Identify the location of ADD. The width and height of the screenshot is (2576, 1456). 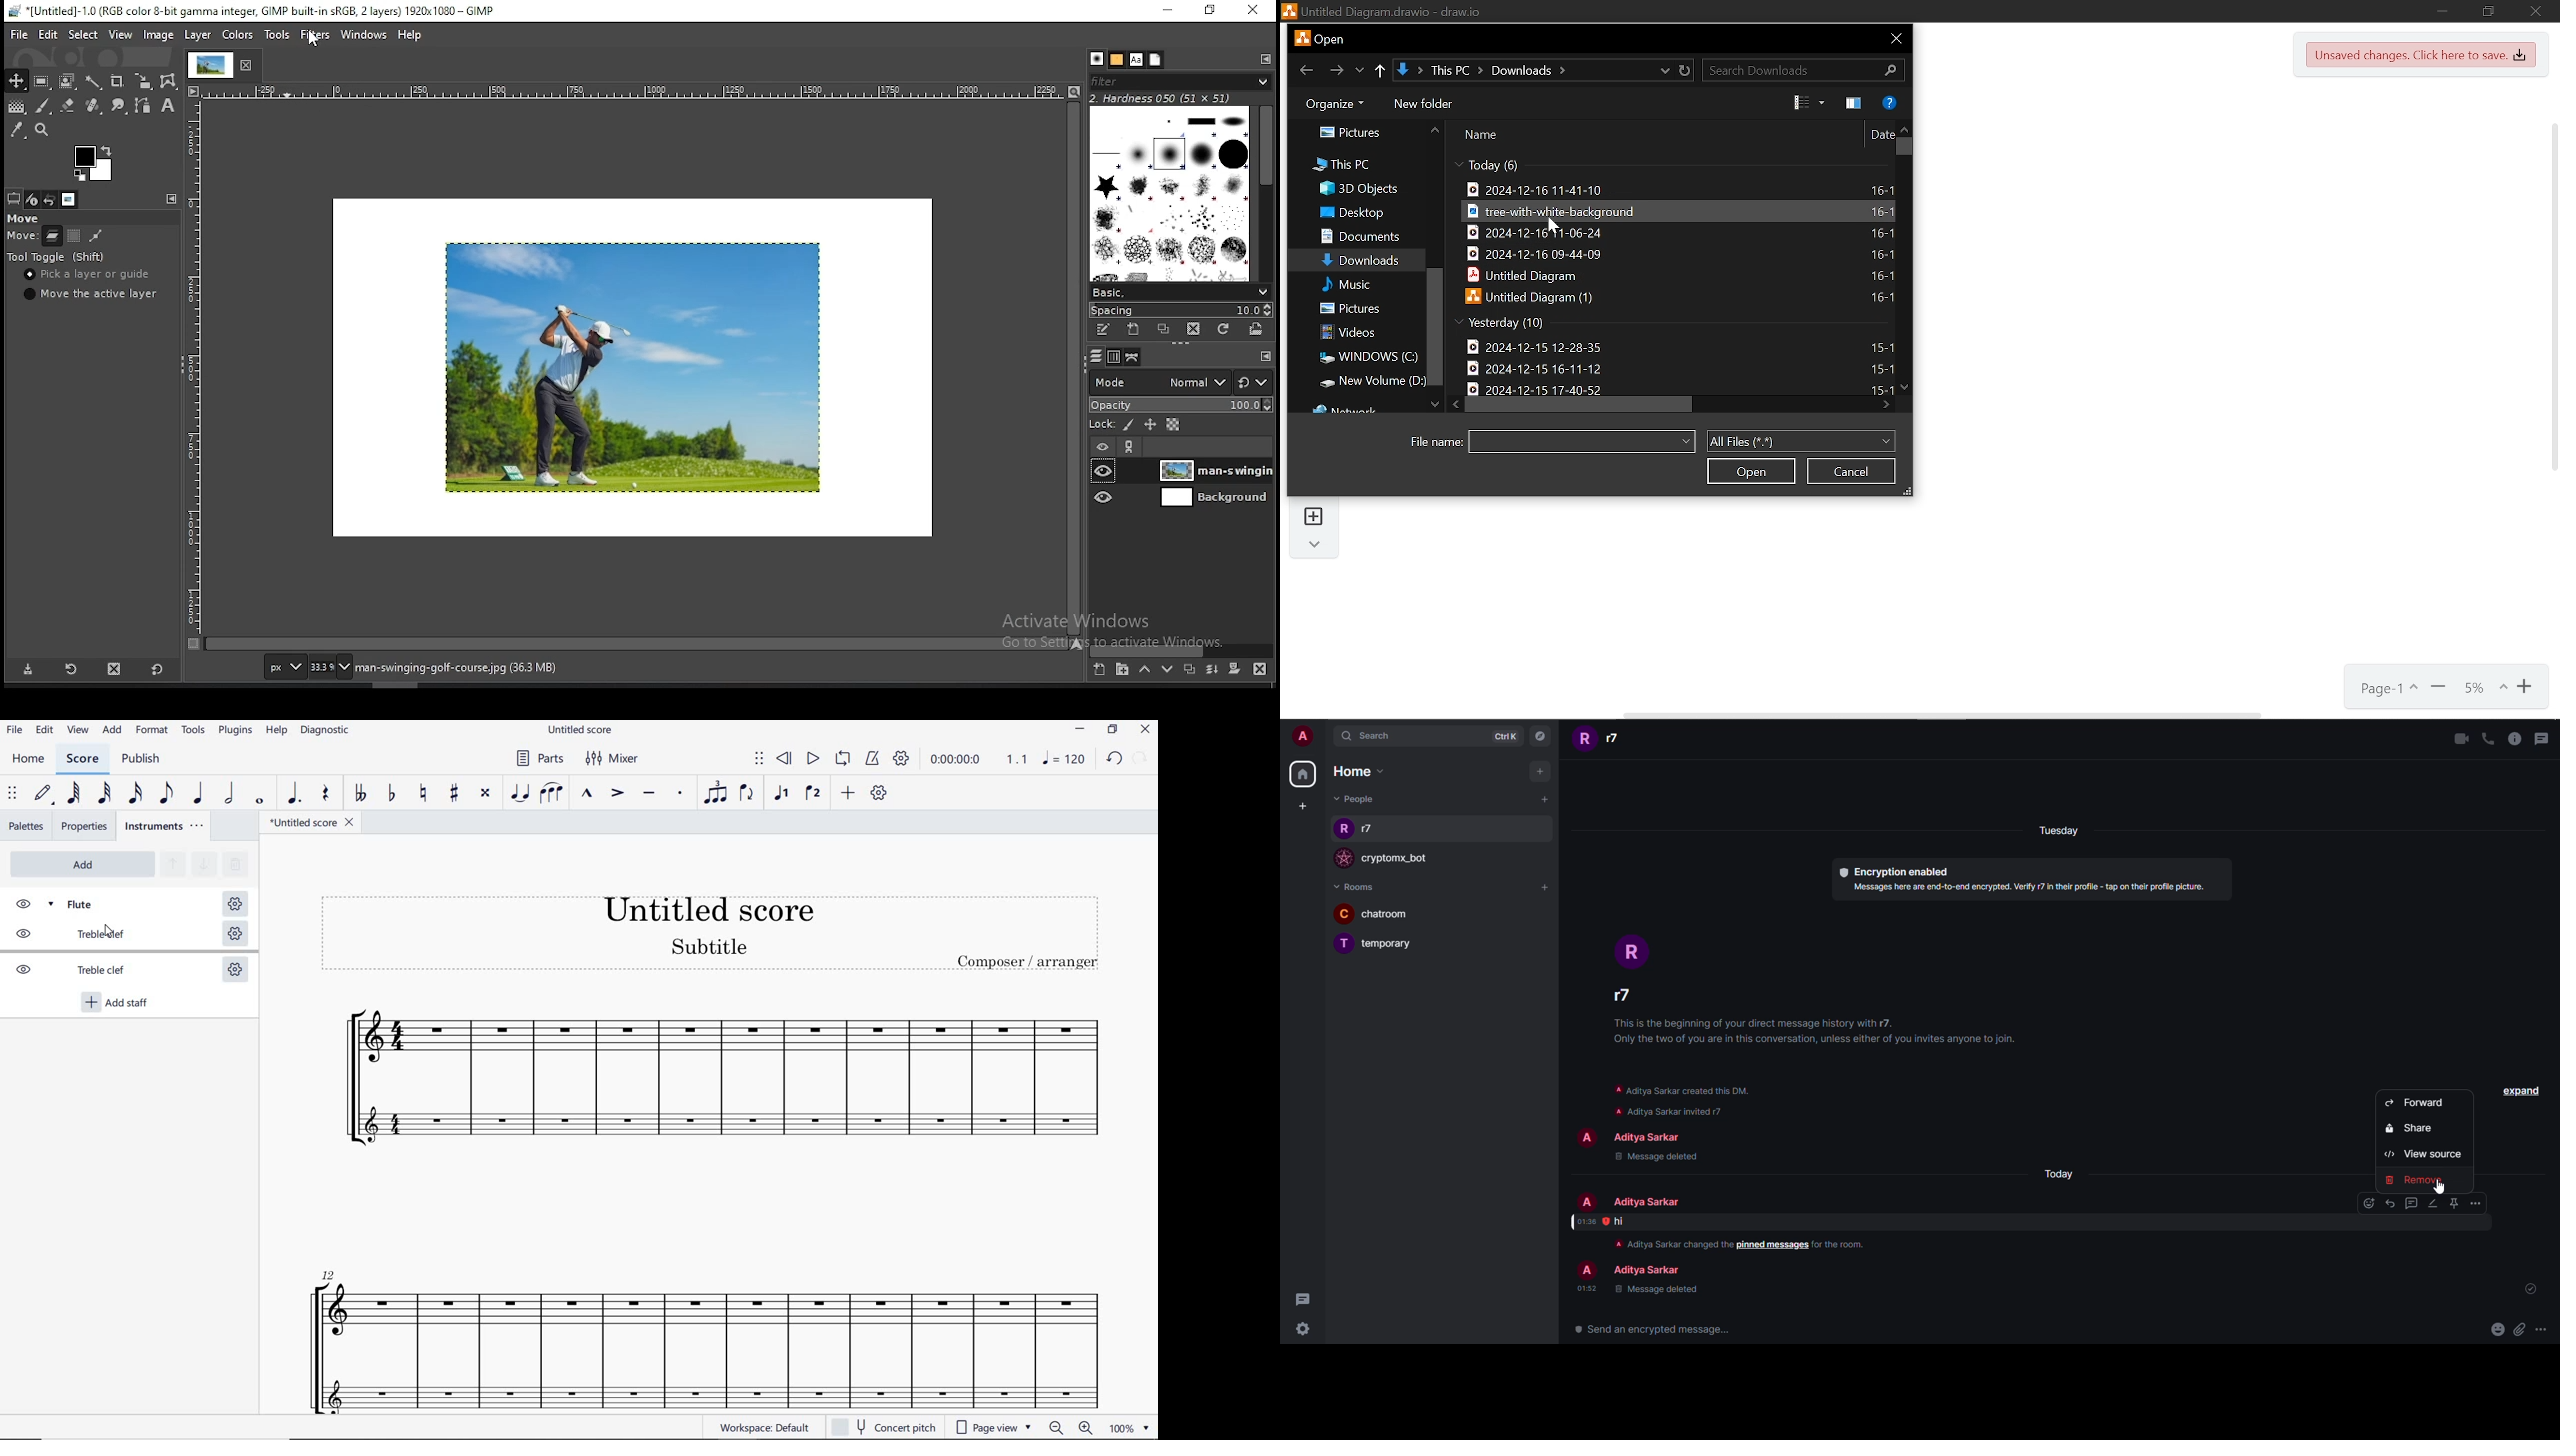
(81, 864).